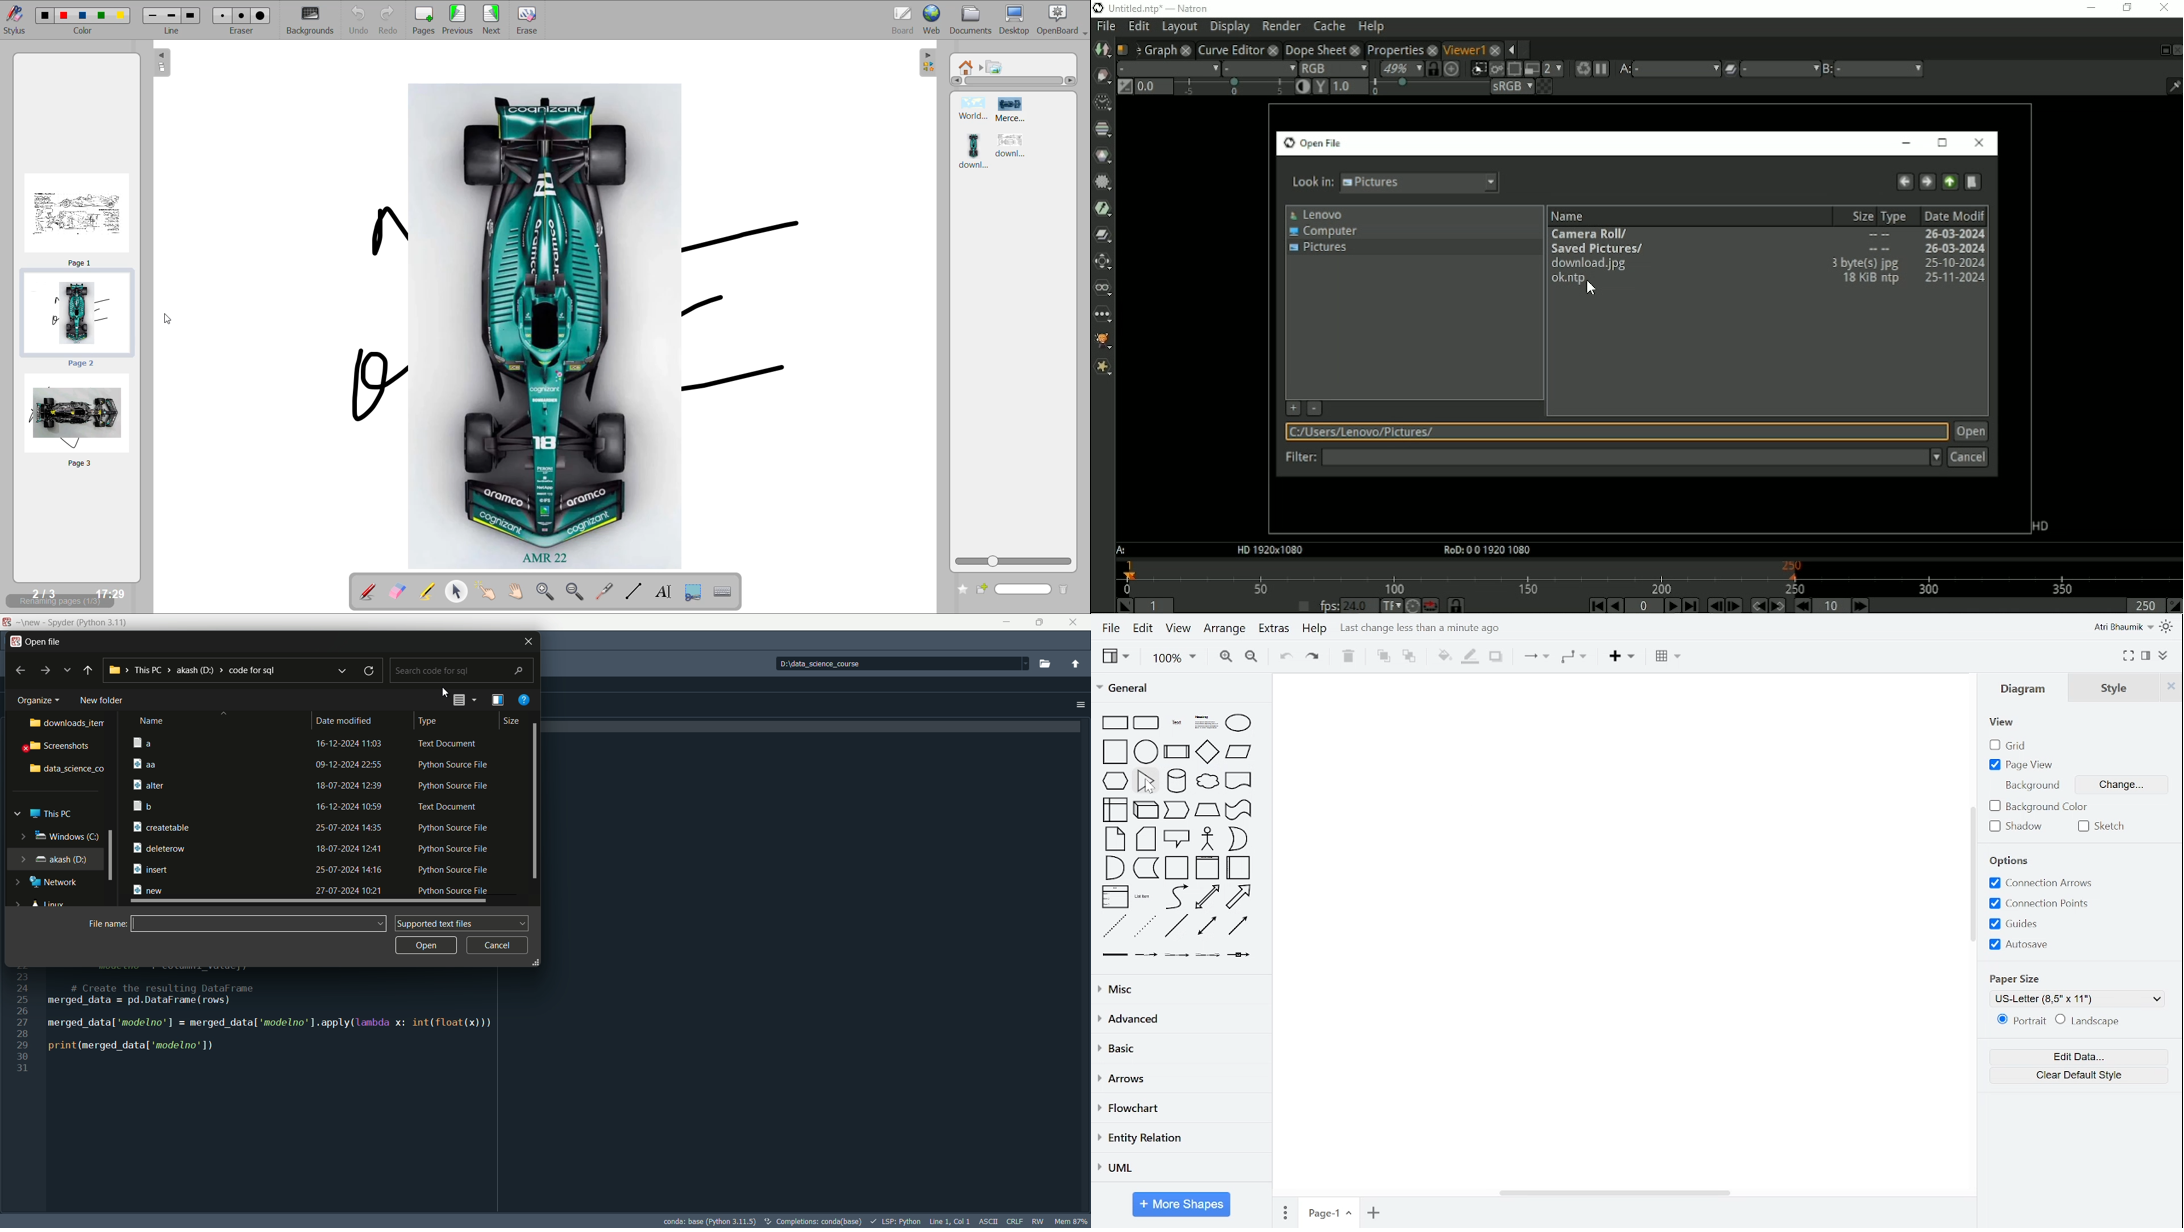 Image resolution: width=2184 pixels, height=1232 pixels. I want to click on list item, so click(1144, 898).